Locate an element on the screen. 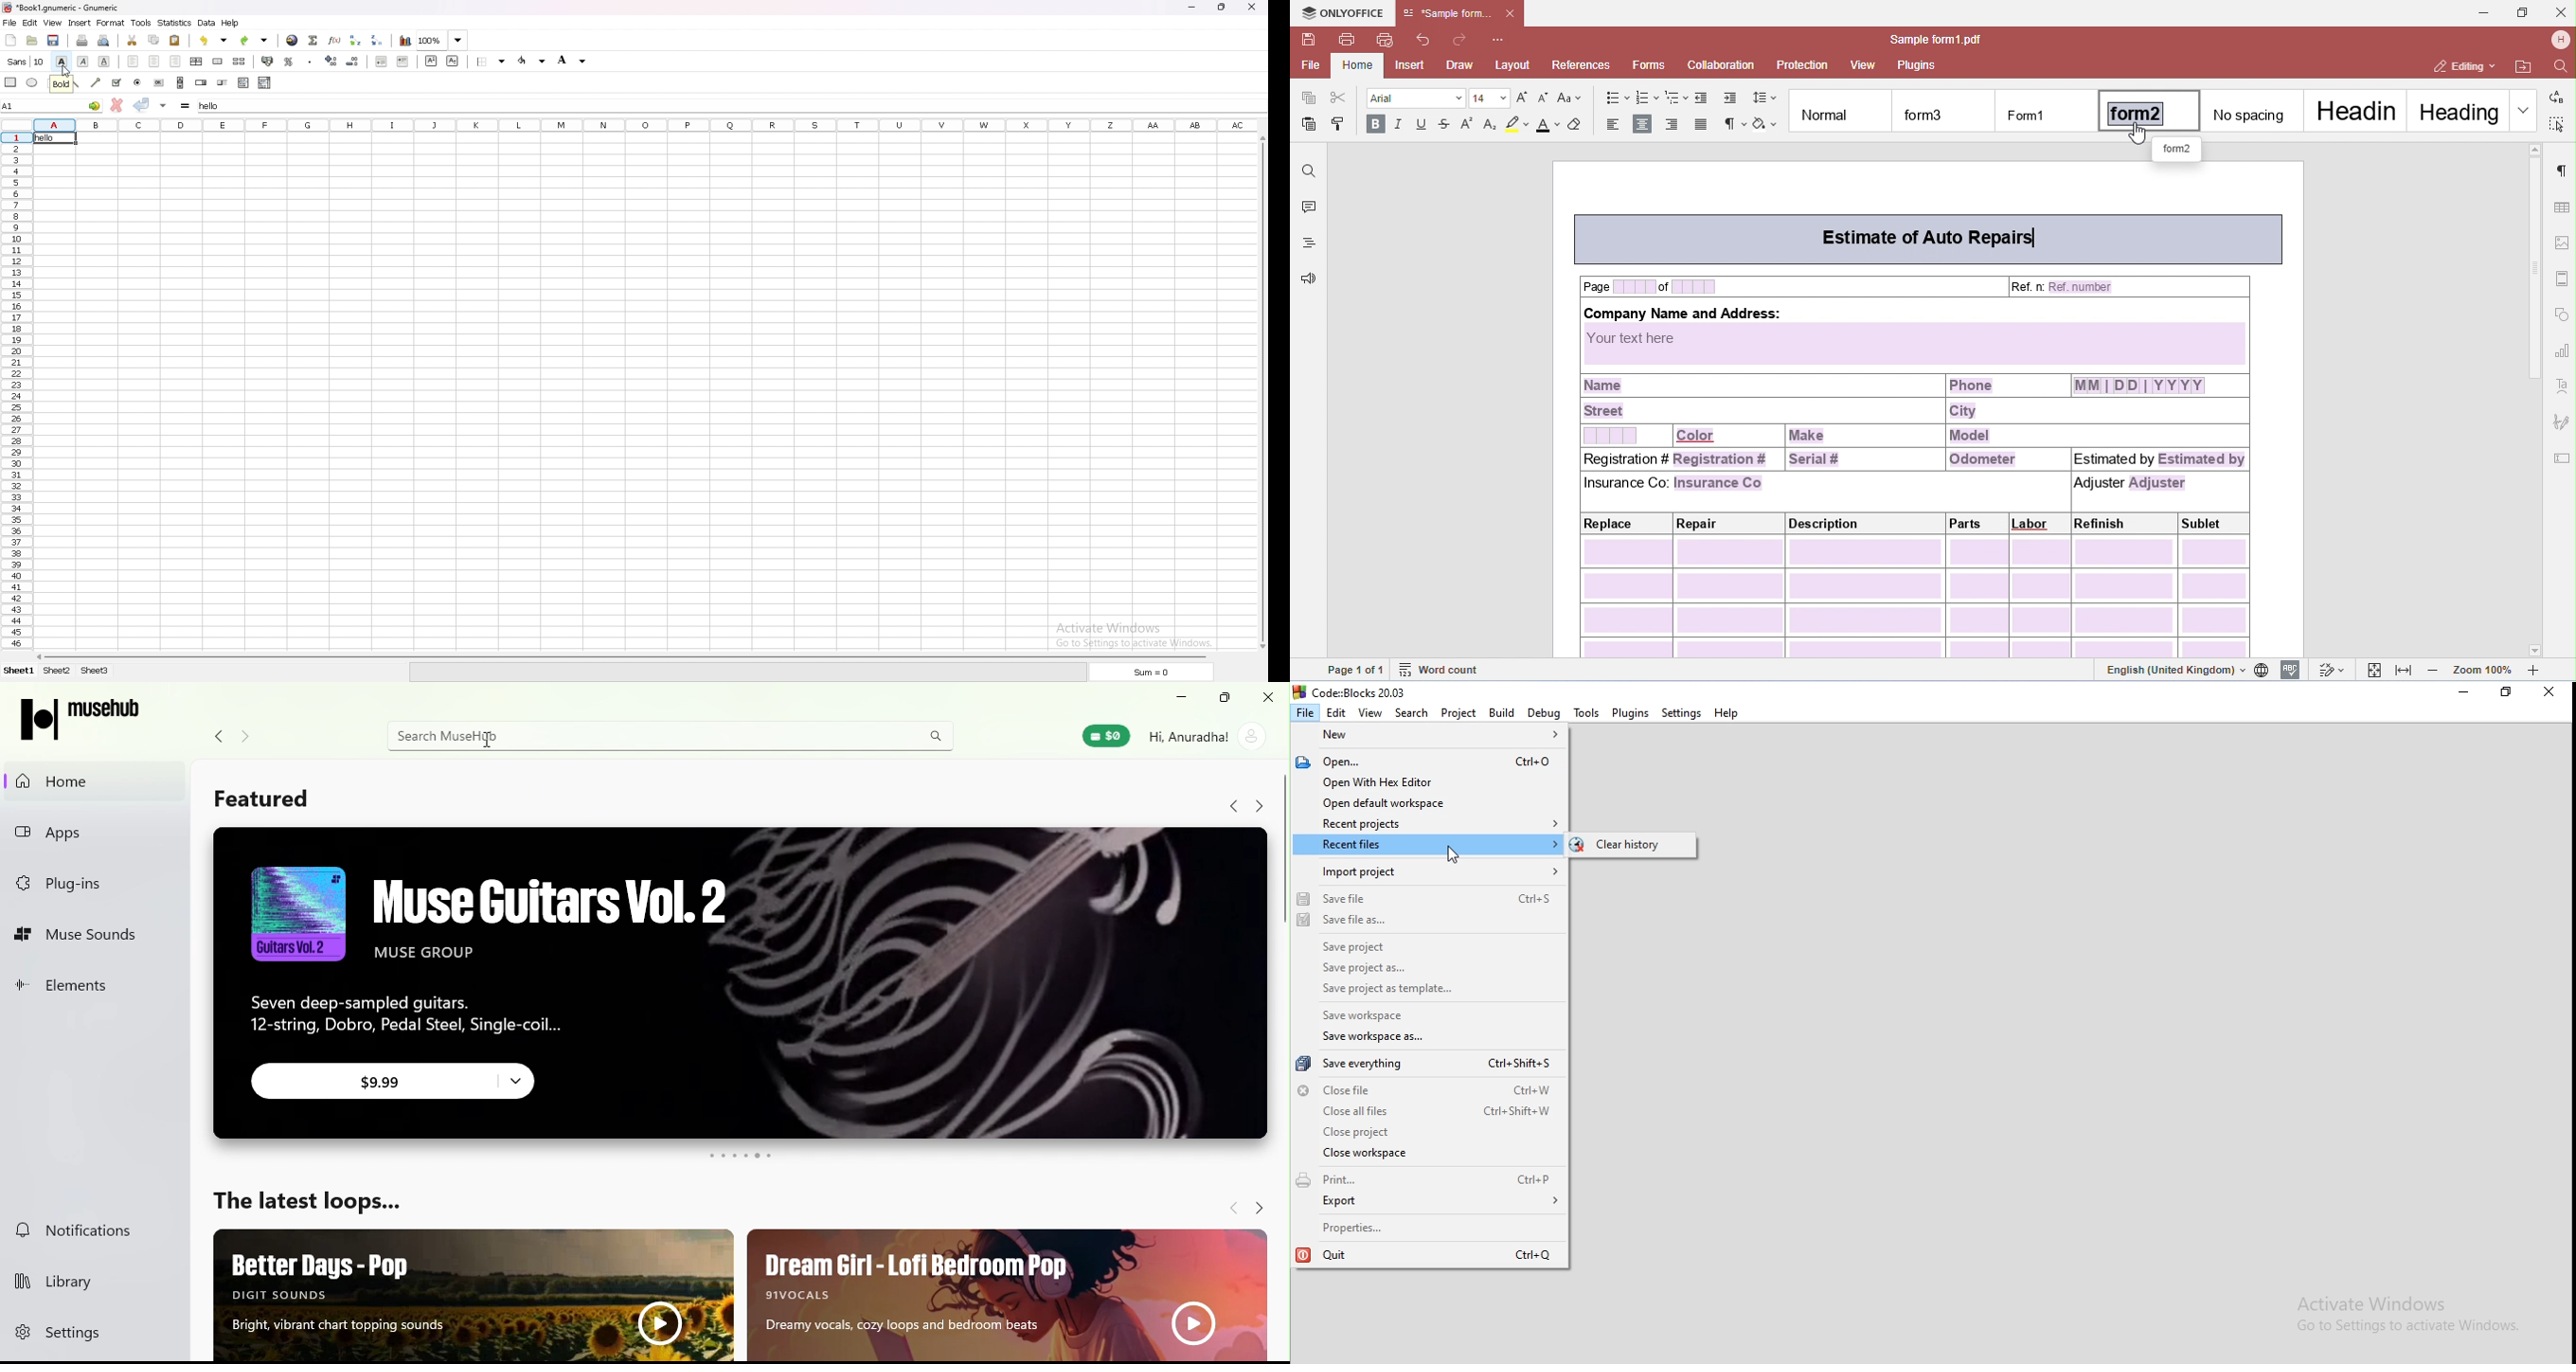 This screenshot has height=1372, width=2576. Apps is located at coordinates (93, 833).